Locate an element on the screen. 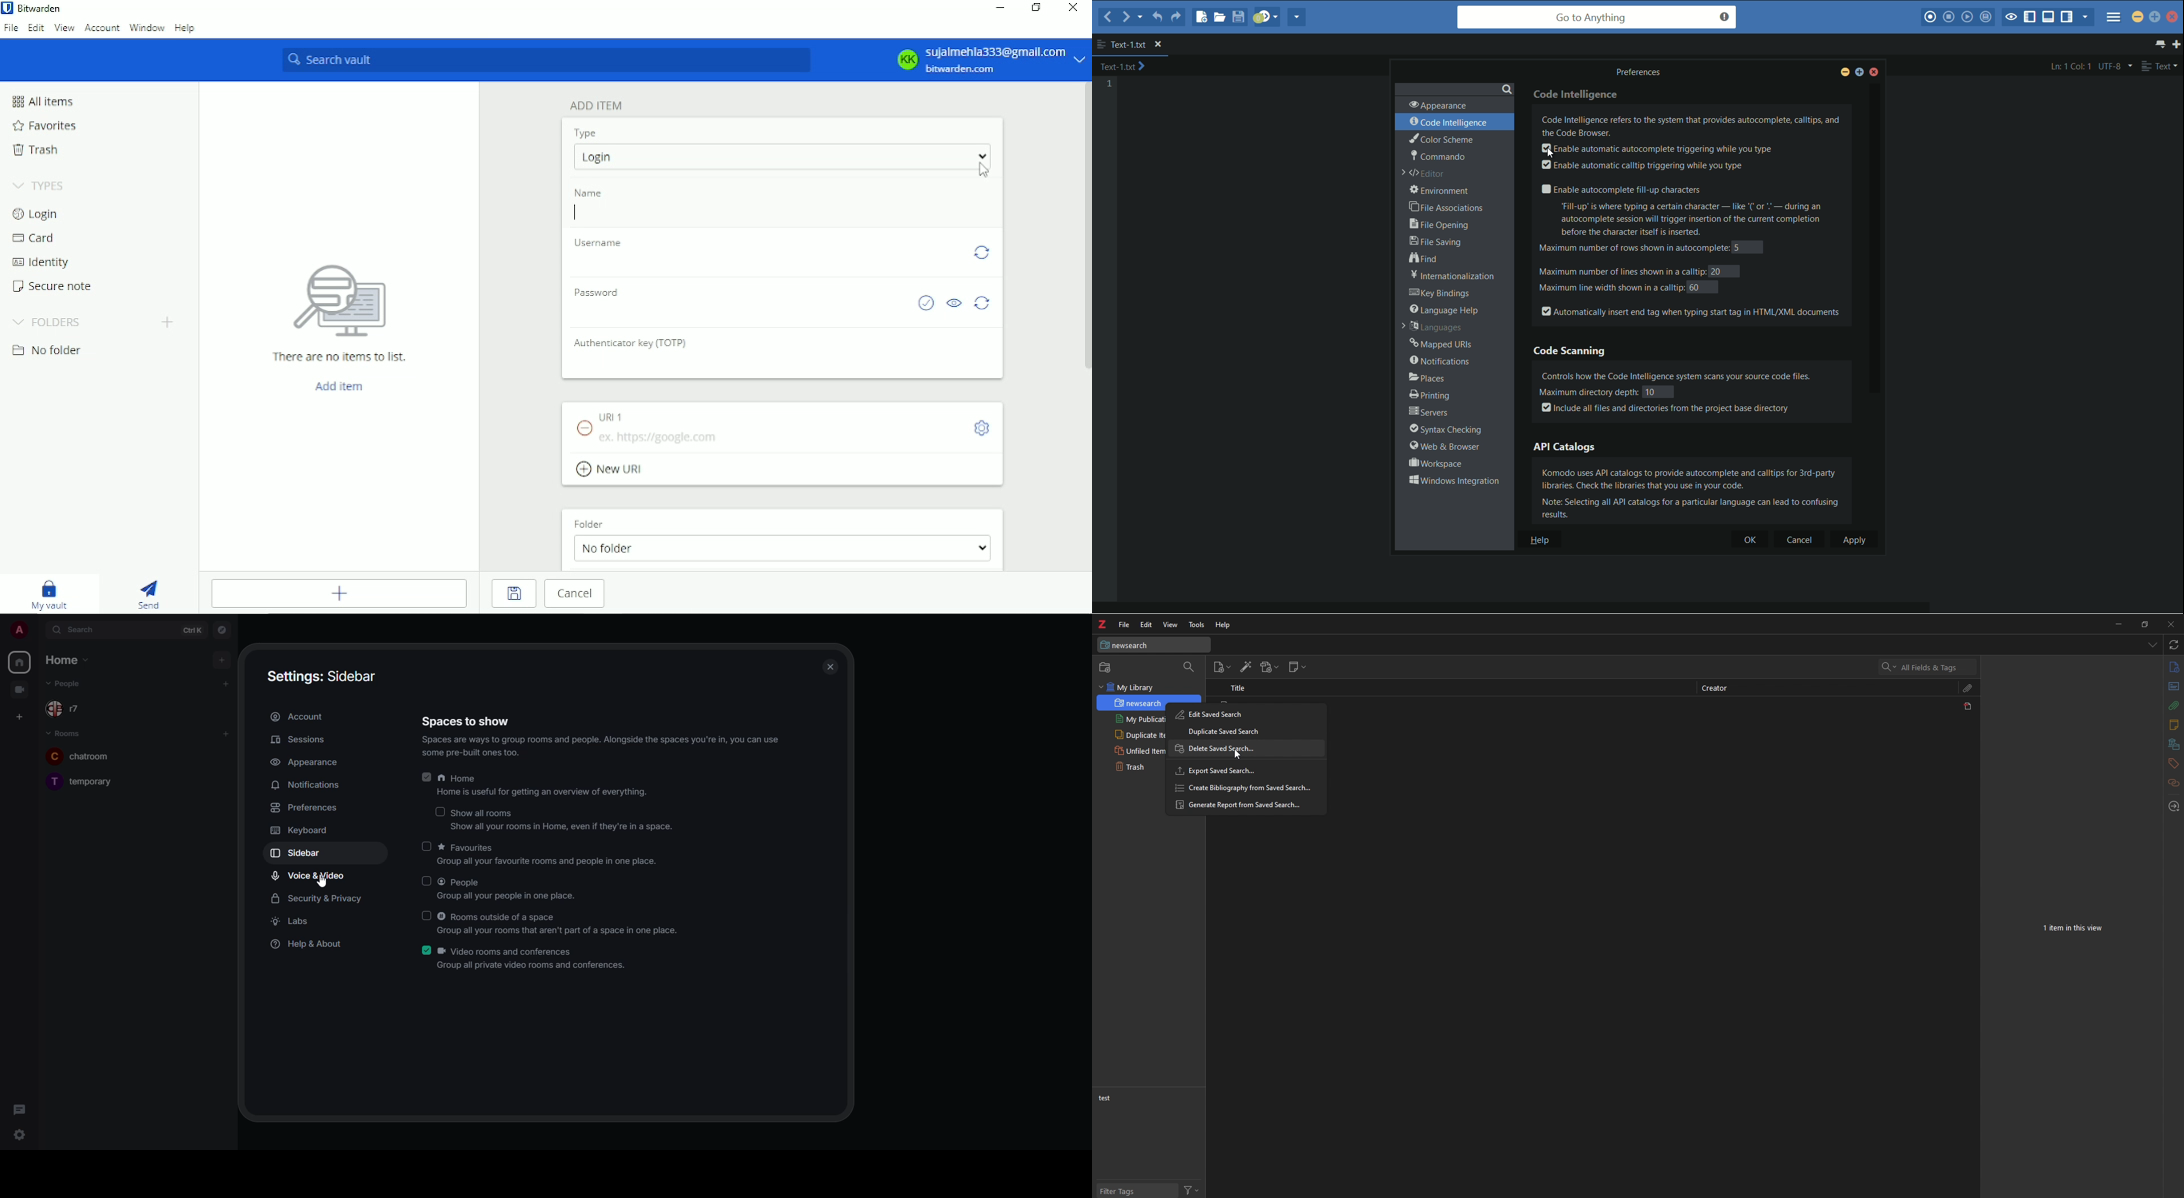 The width and height of the screenshot is (2184, 1204). window interactions is located at coordinates (1453, 480).